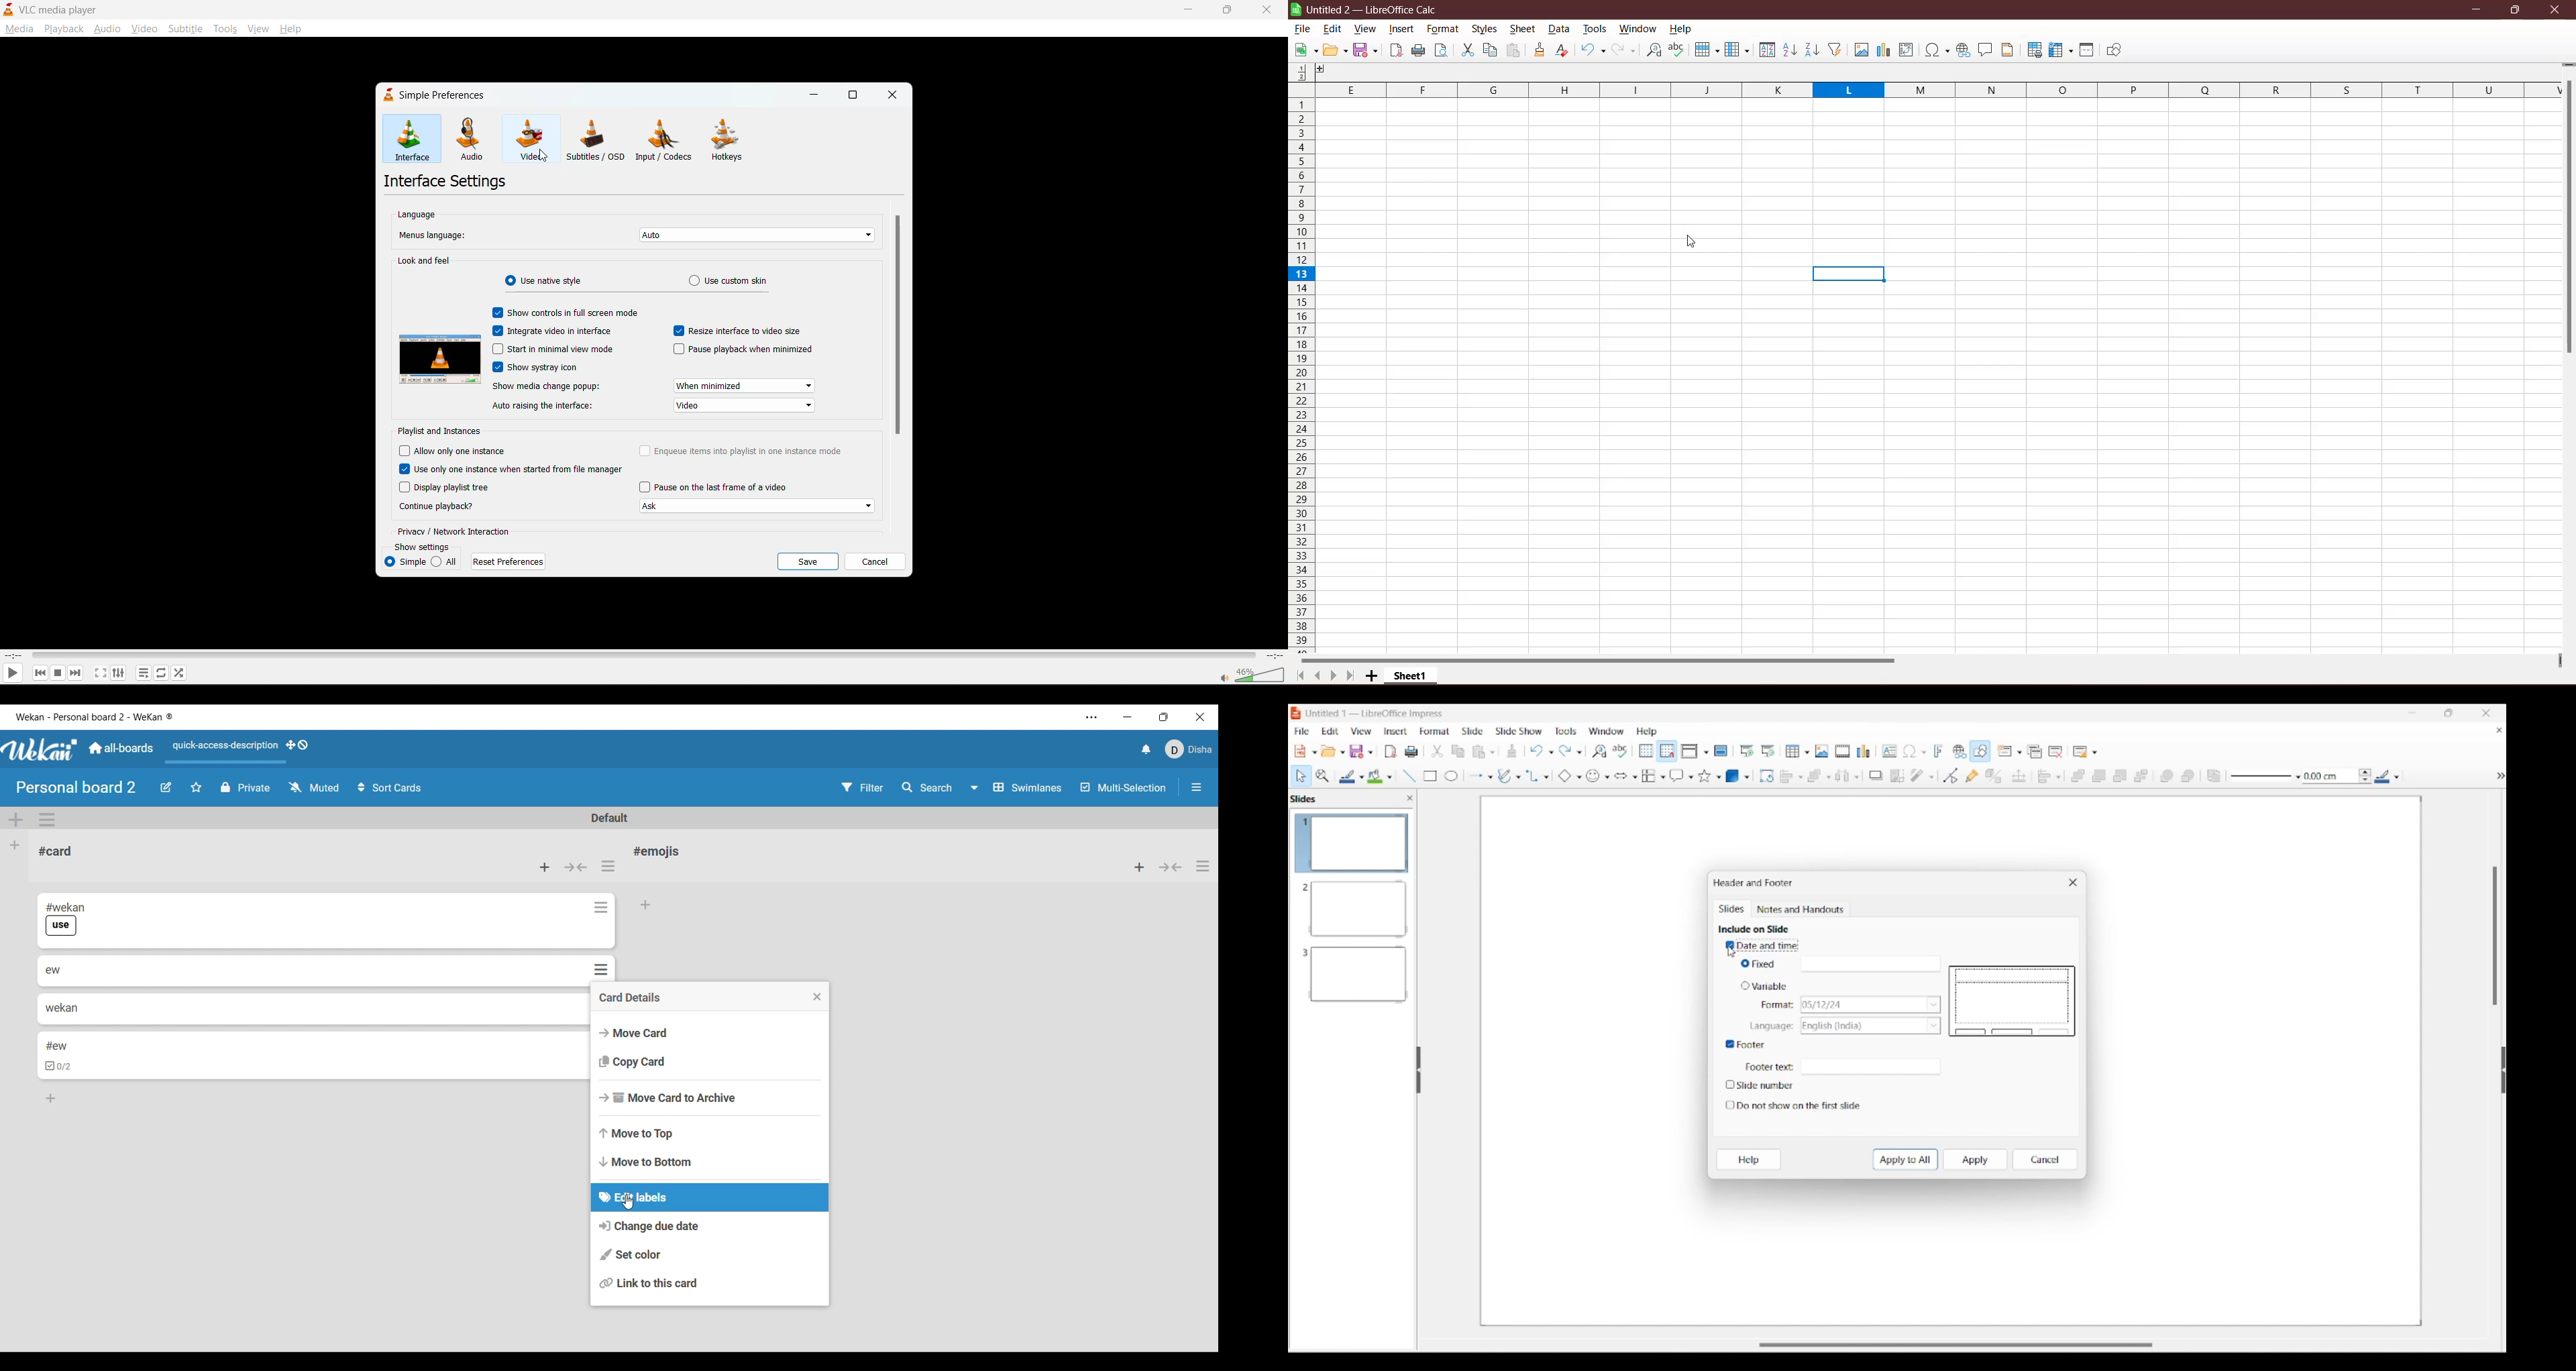 The height and width of the screenshot is (1372, 2576). What do you see at coordinates (1466, 50) in the screenshot?
I see `Cut` at bounding box center [1466, 50].